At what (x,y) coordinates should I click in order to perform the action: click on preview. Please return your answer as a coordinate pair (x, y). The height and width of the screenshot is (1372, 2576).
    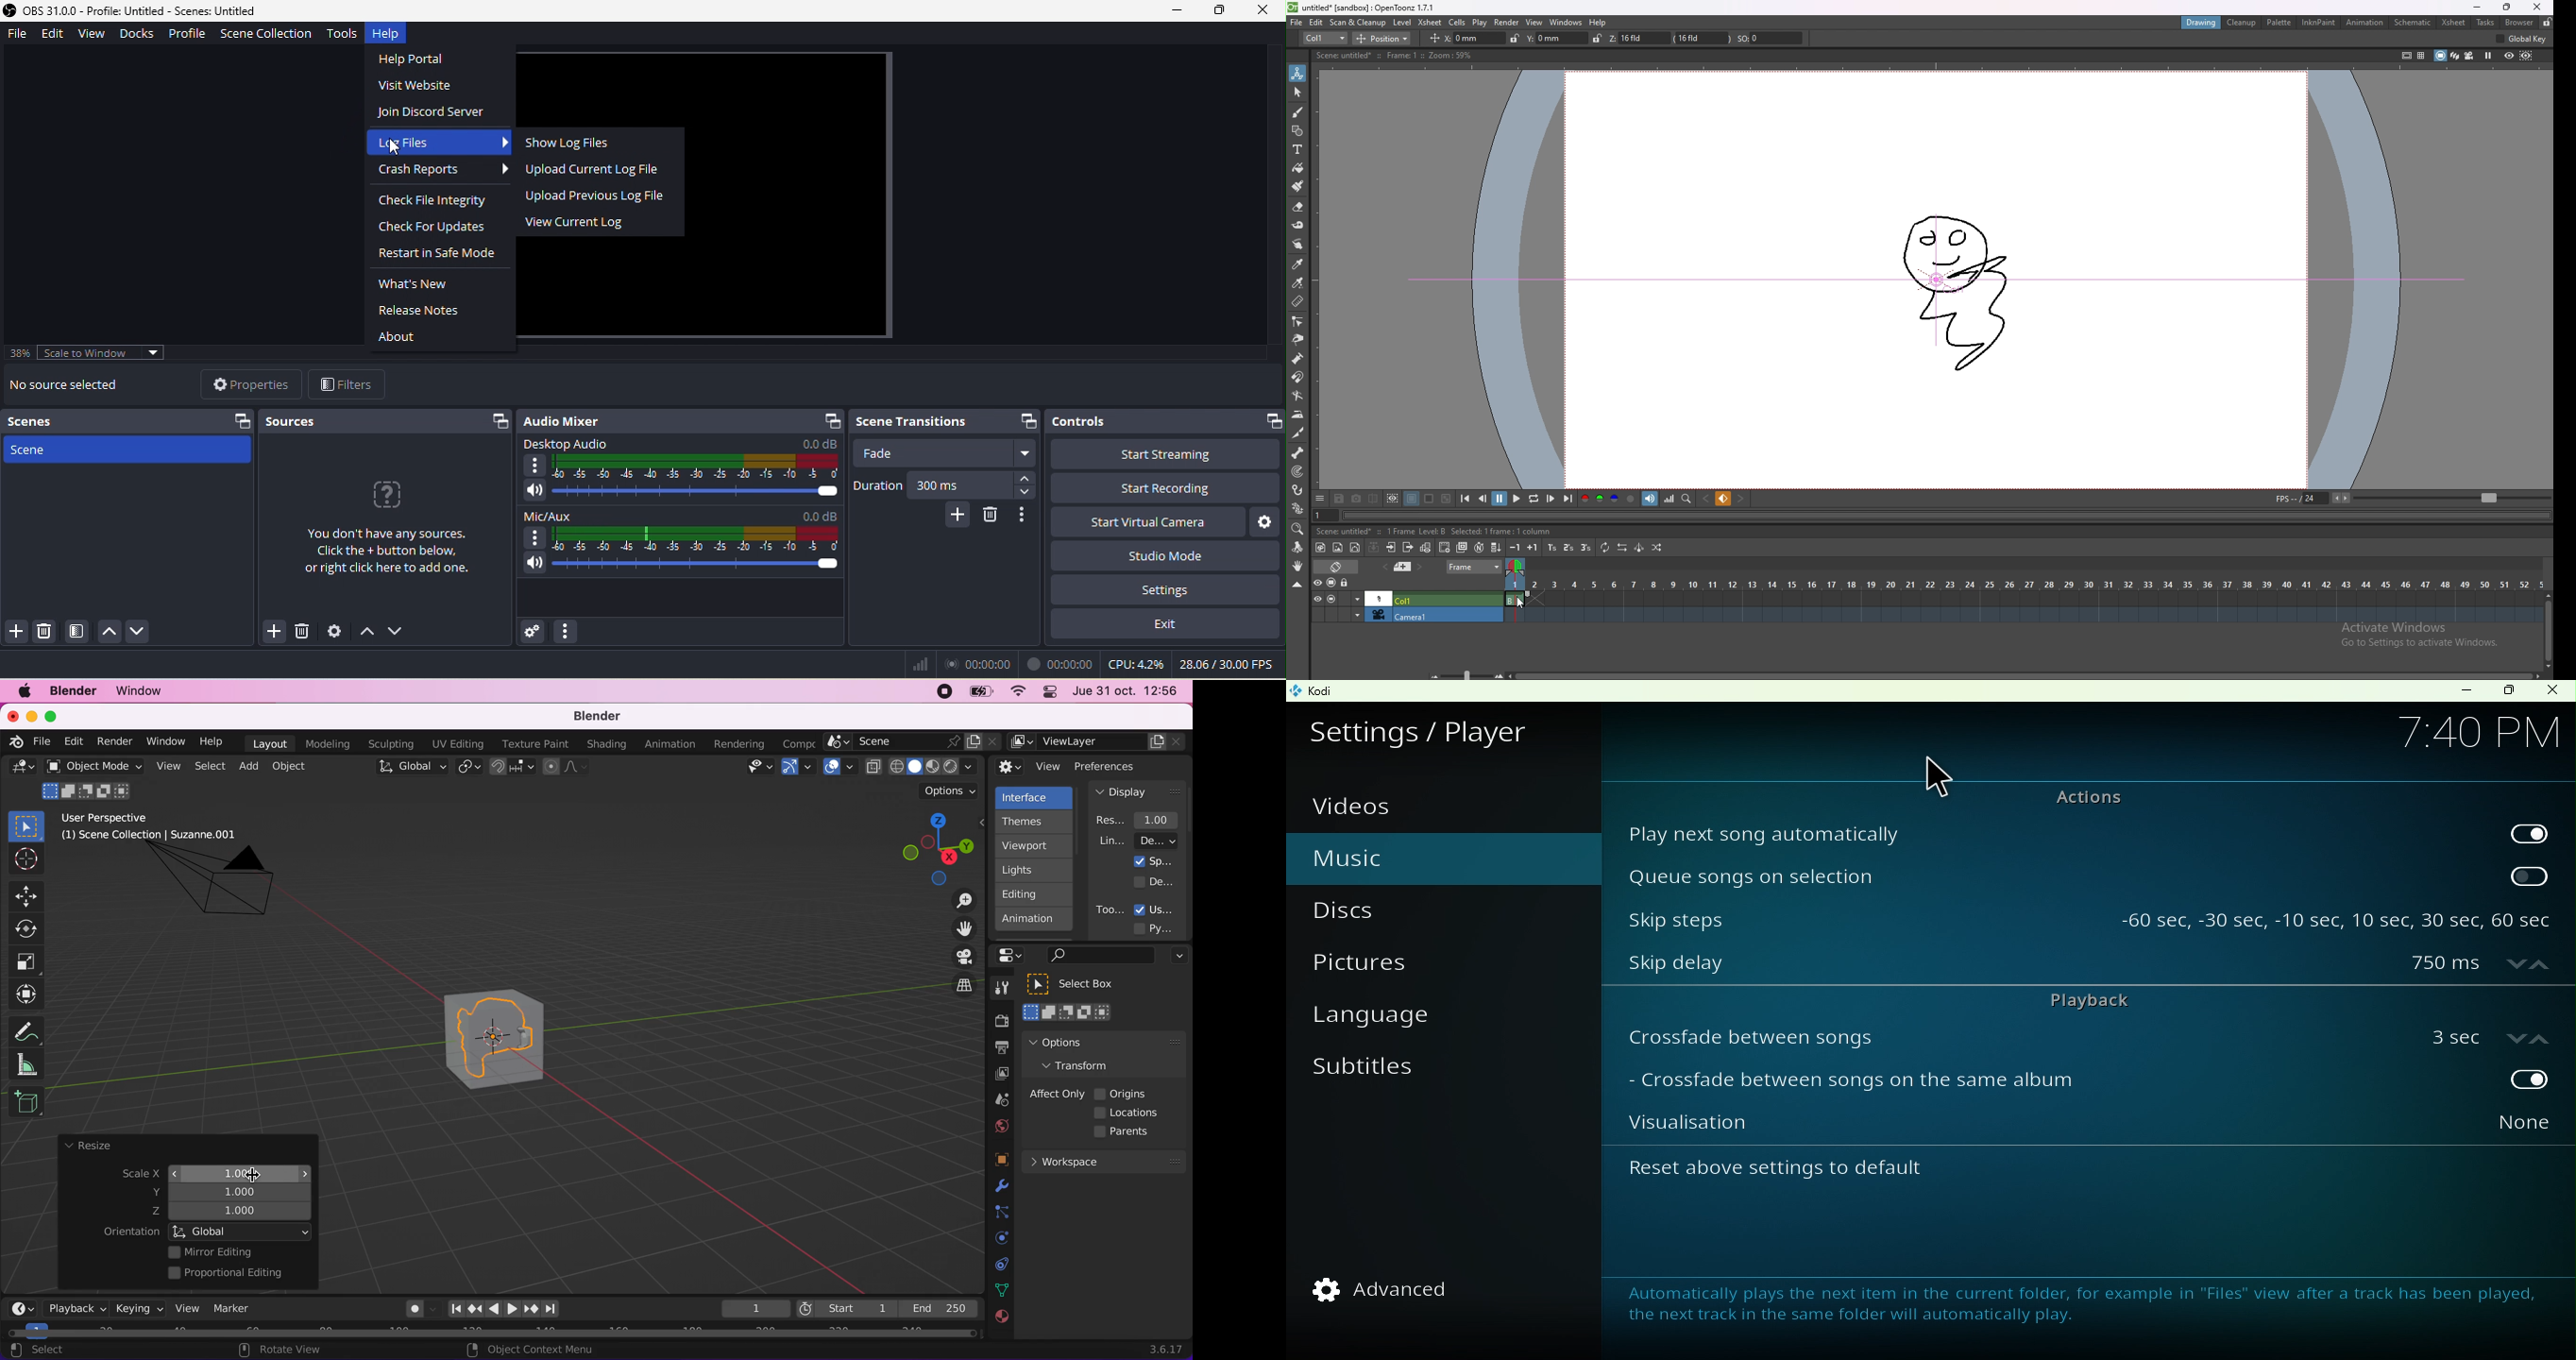
    Looking at the image, I should click on (2509, 55).